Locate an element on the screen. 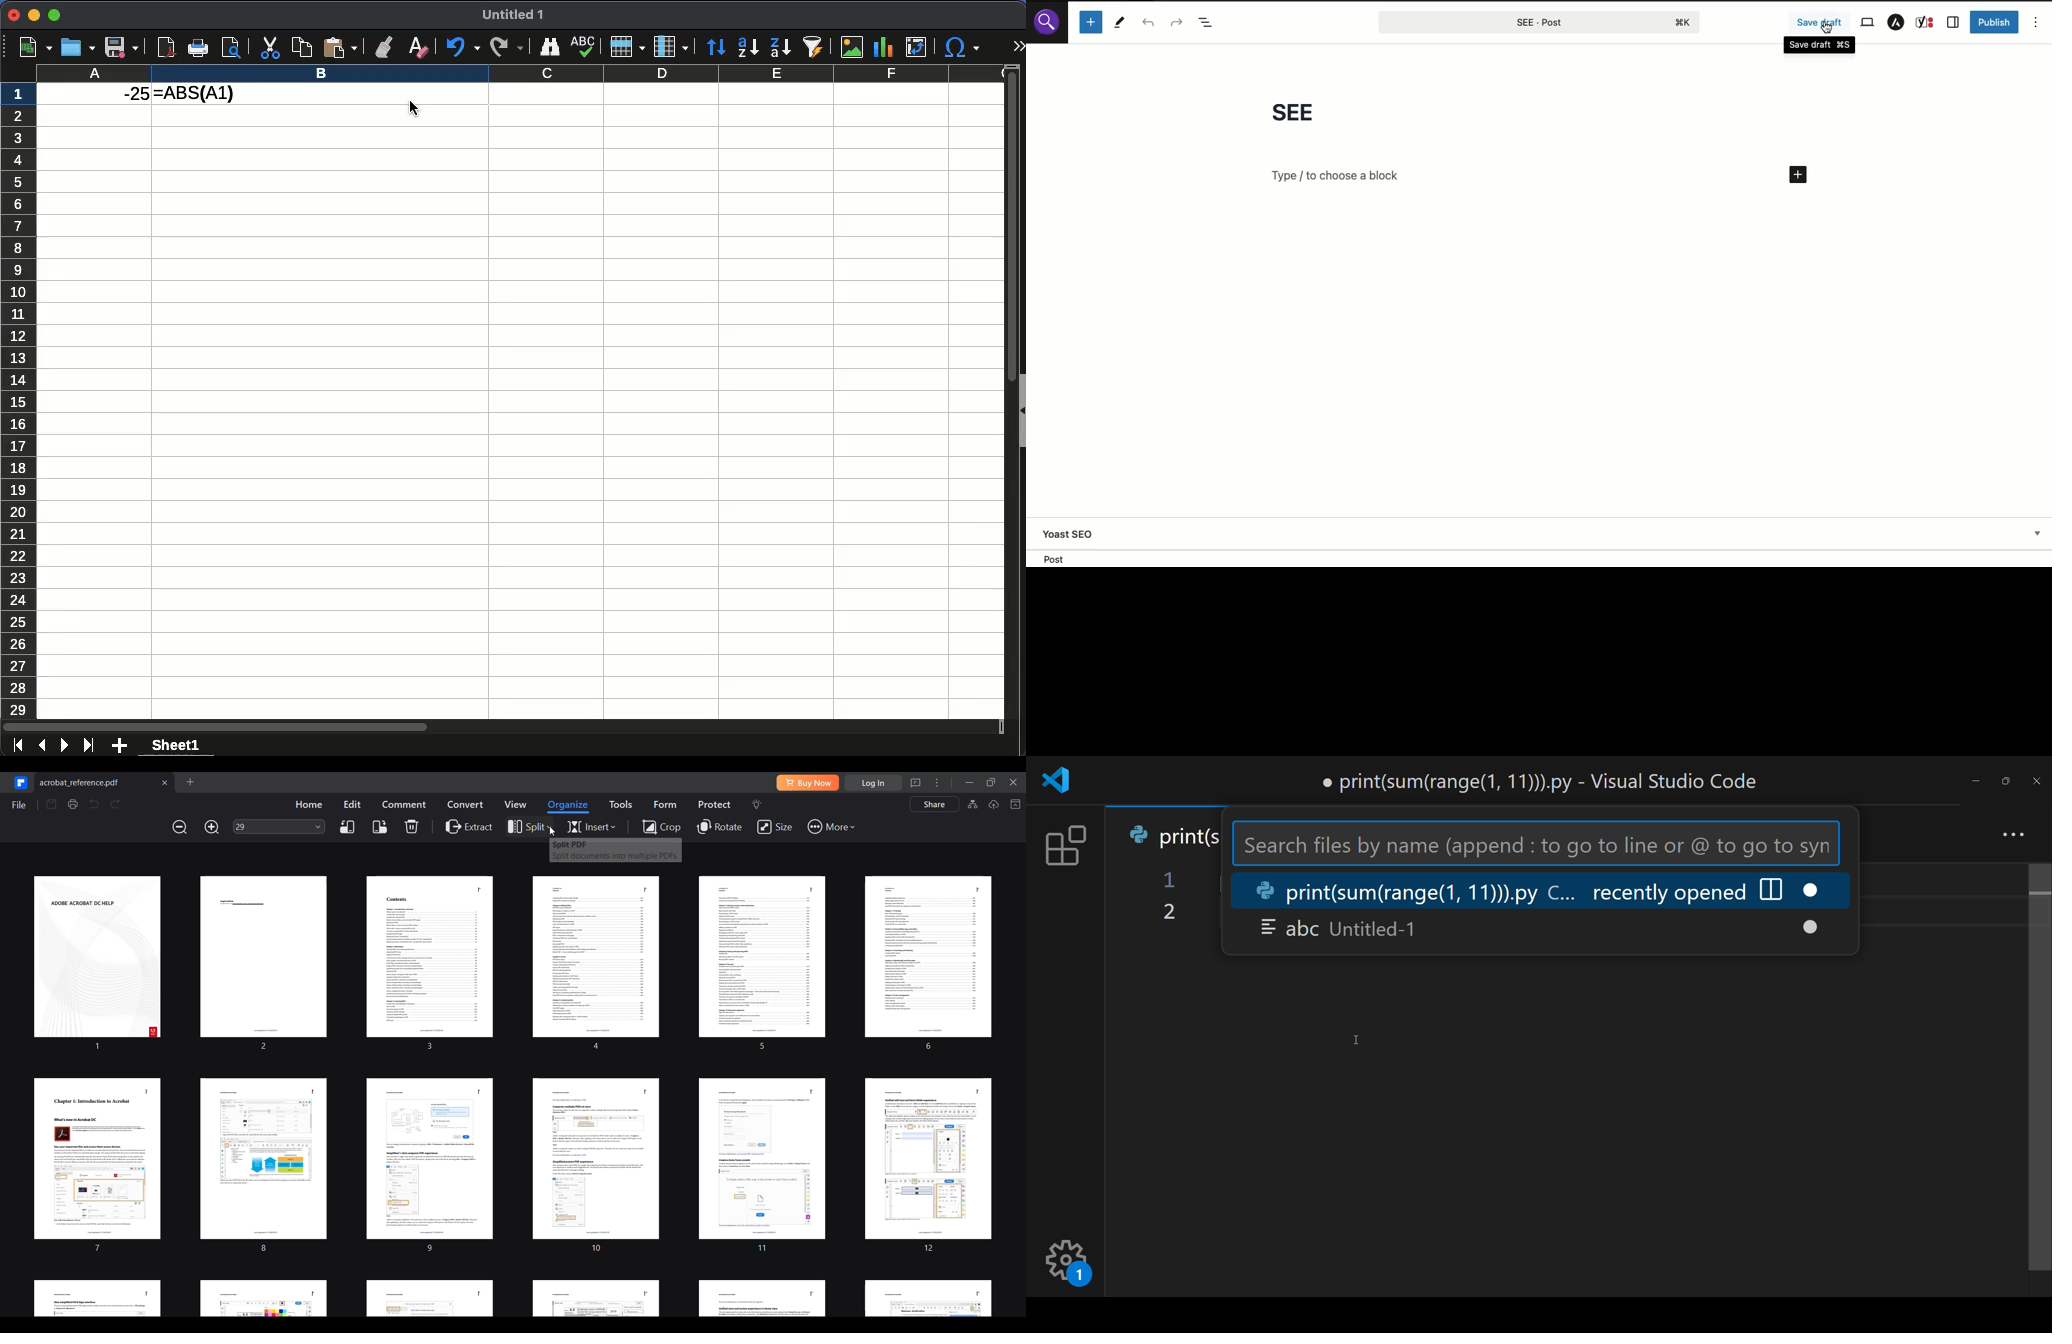 This screenshot has width=2072, height=1344. More settings is located at coordinates (937, 782).